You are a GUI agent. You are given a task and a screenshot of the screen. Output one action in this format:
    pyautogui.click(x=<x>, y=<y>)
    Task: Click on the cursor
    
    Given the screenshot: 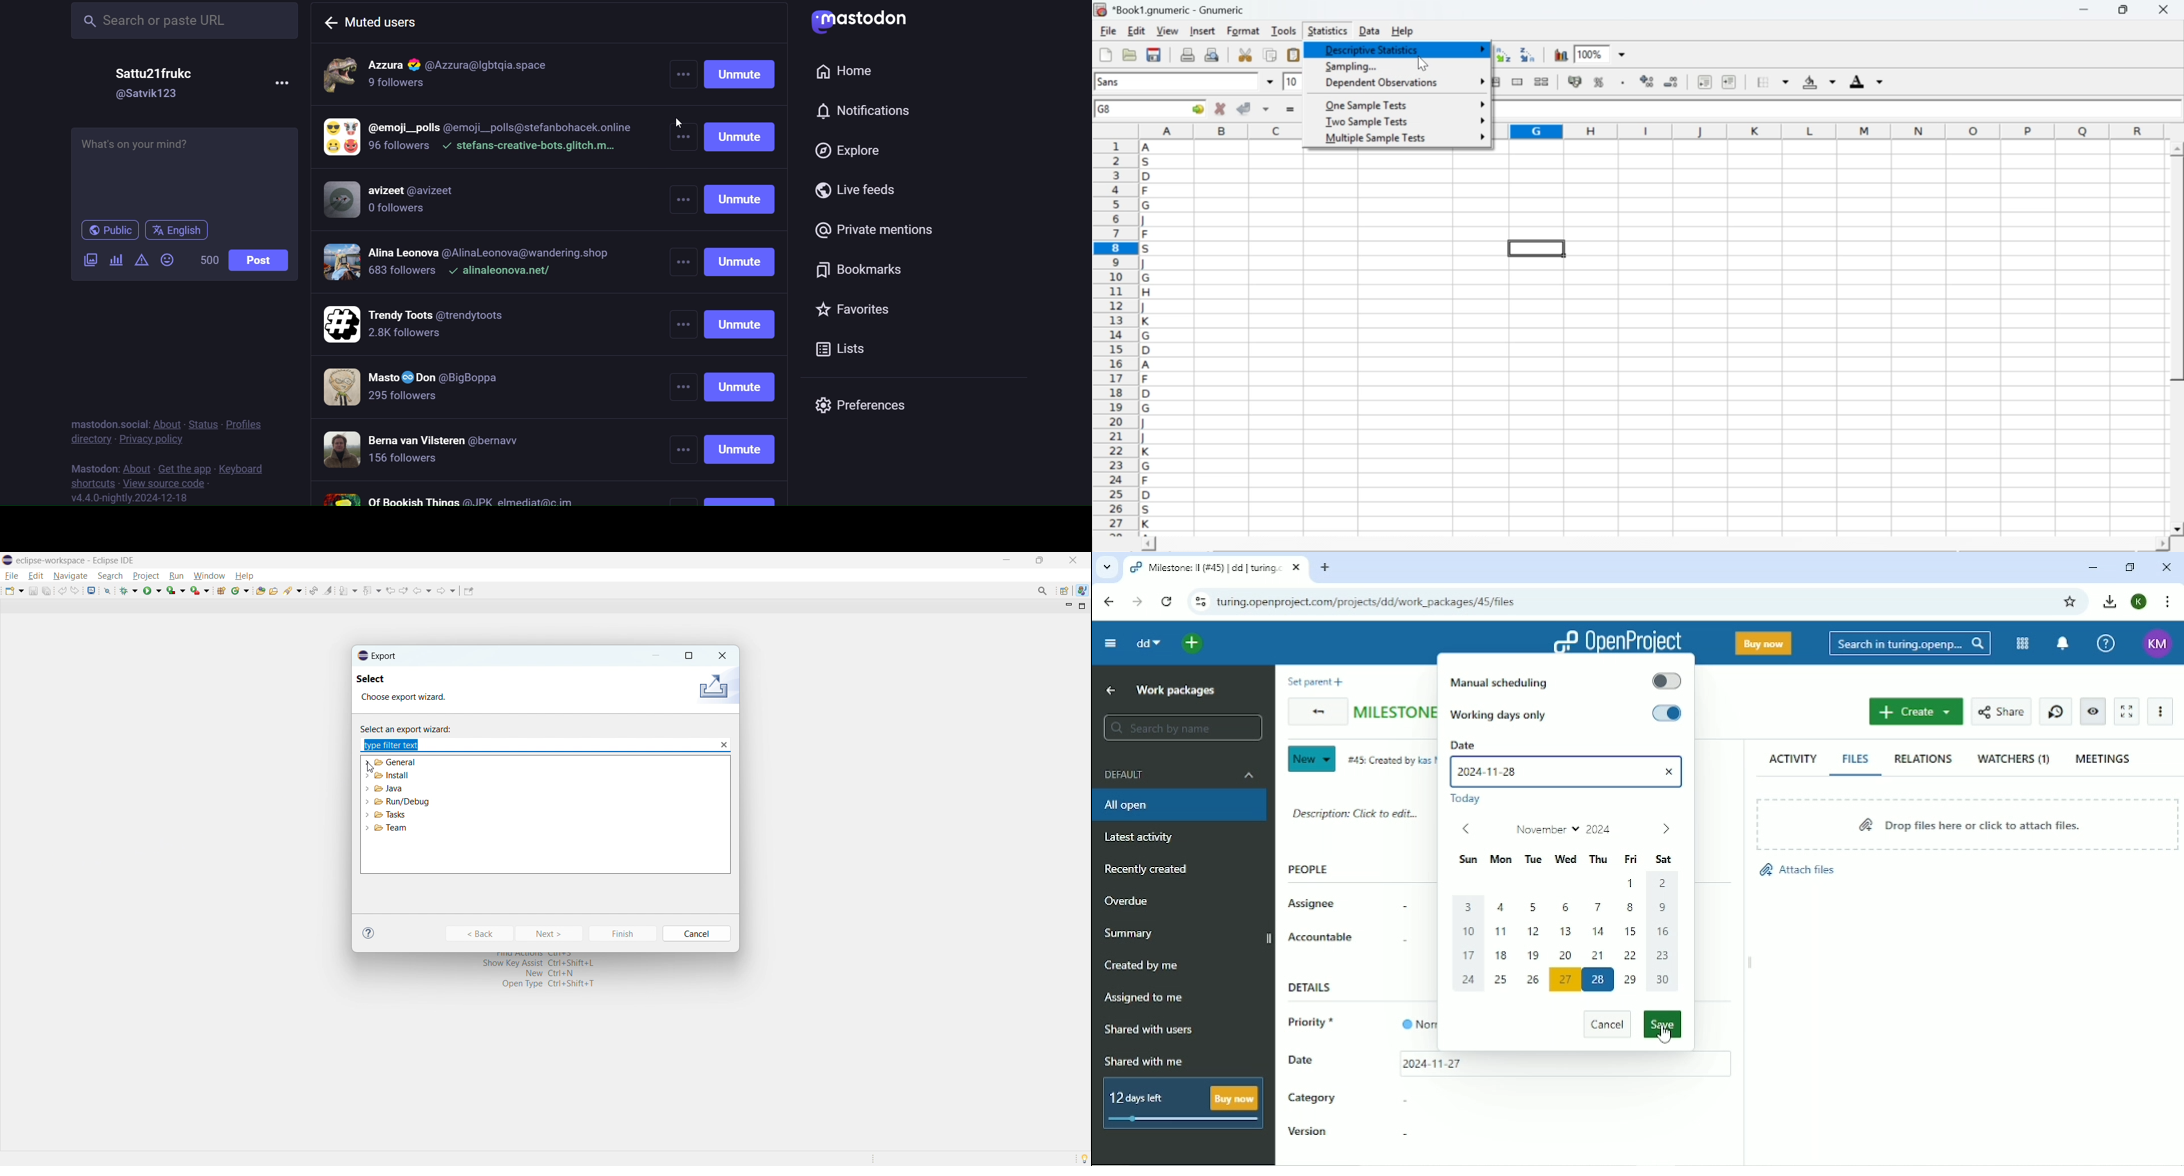 What is the action you would take?
    pyautogui.click(x=1422, y=65)
    